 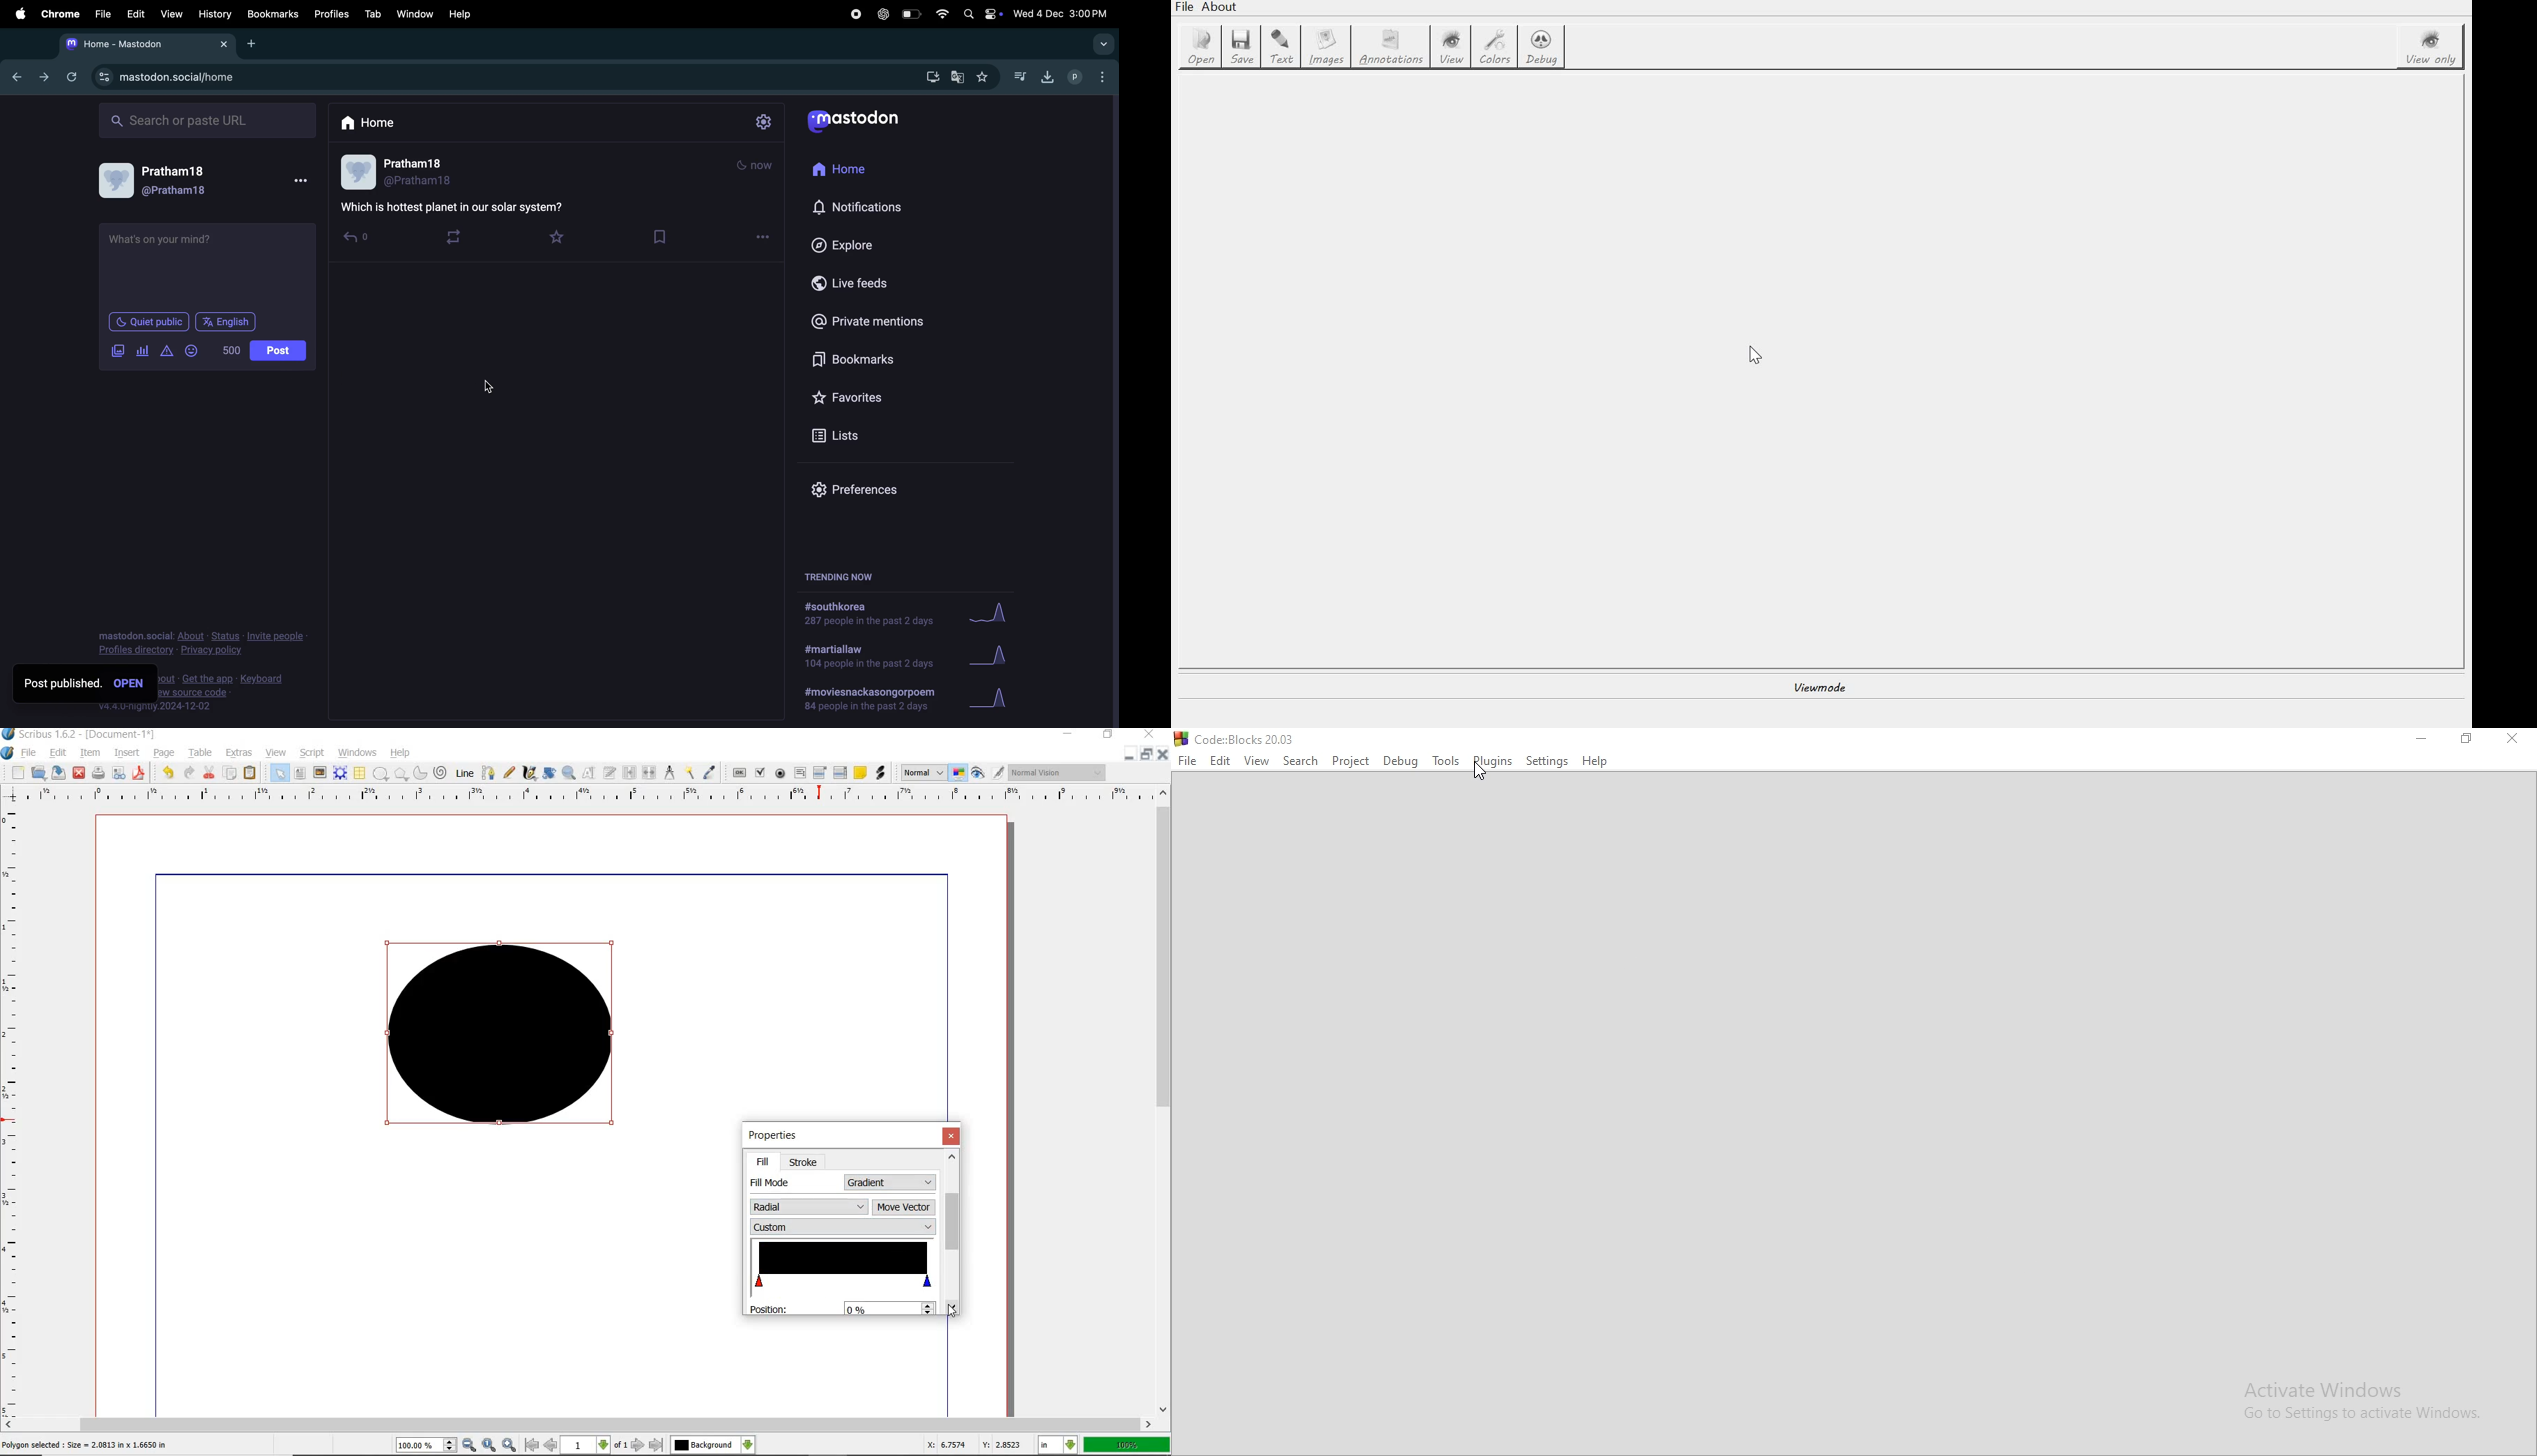 What do you see at coordinates (8, 753) in the screenshot?
I see `SYSTEM LOGO` at bounding box center [8, 753].